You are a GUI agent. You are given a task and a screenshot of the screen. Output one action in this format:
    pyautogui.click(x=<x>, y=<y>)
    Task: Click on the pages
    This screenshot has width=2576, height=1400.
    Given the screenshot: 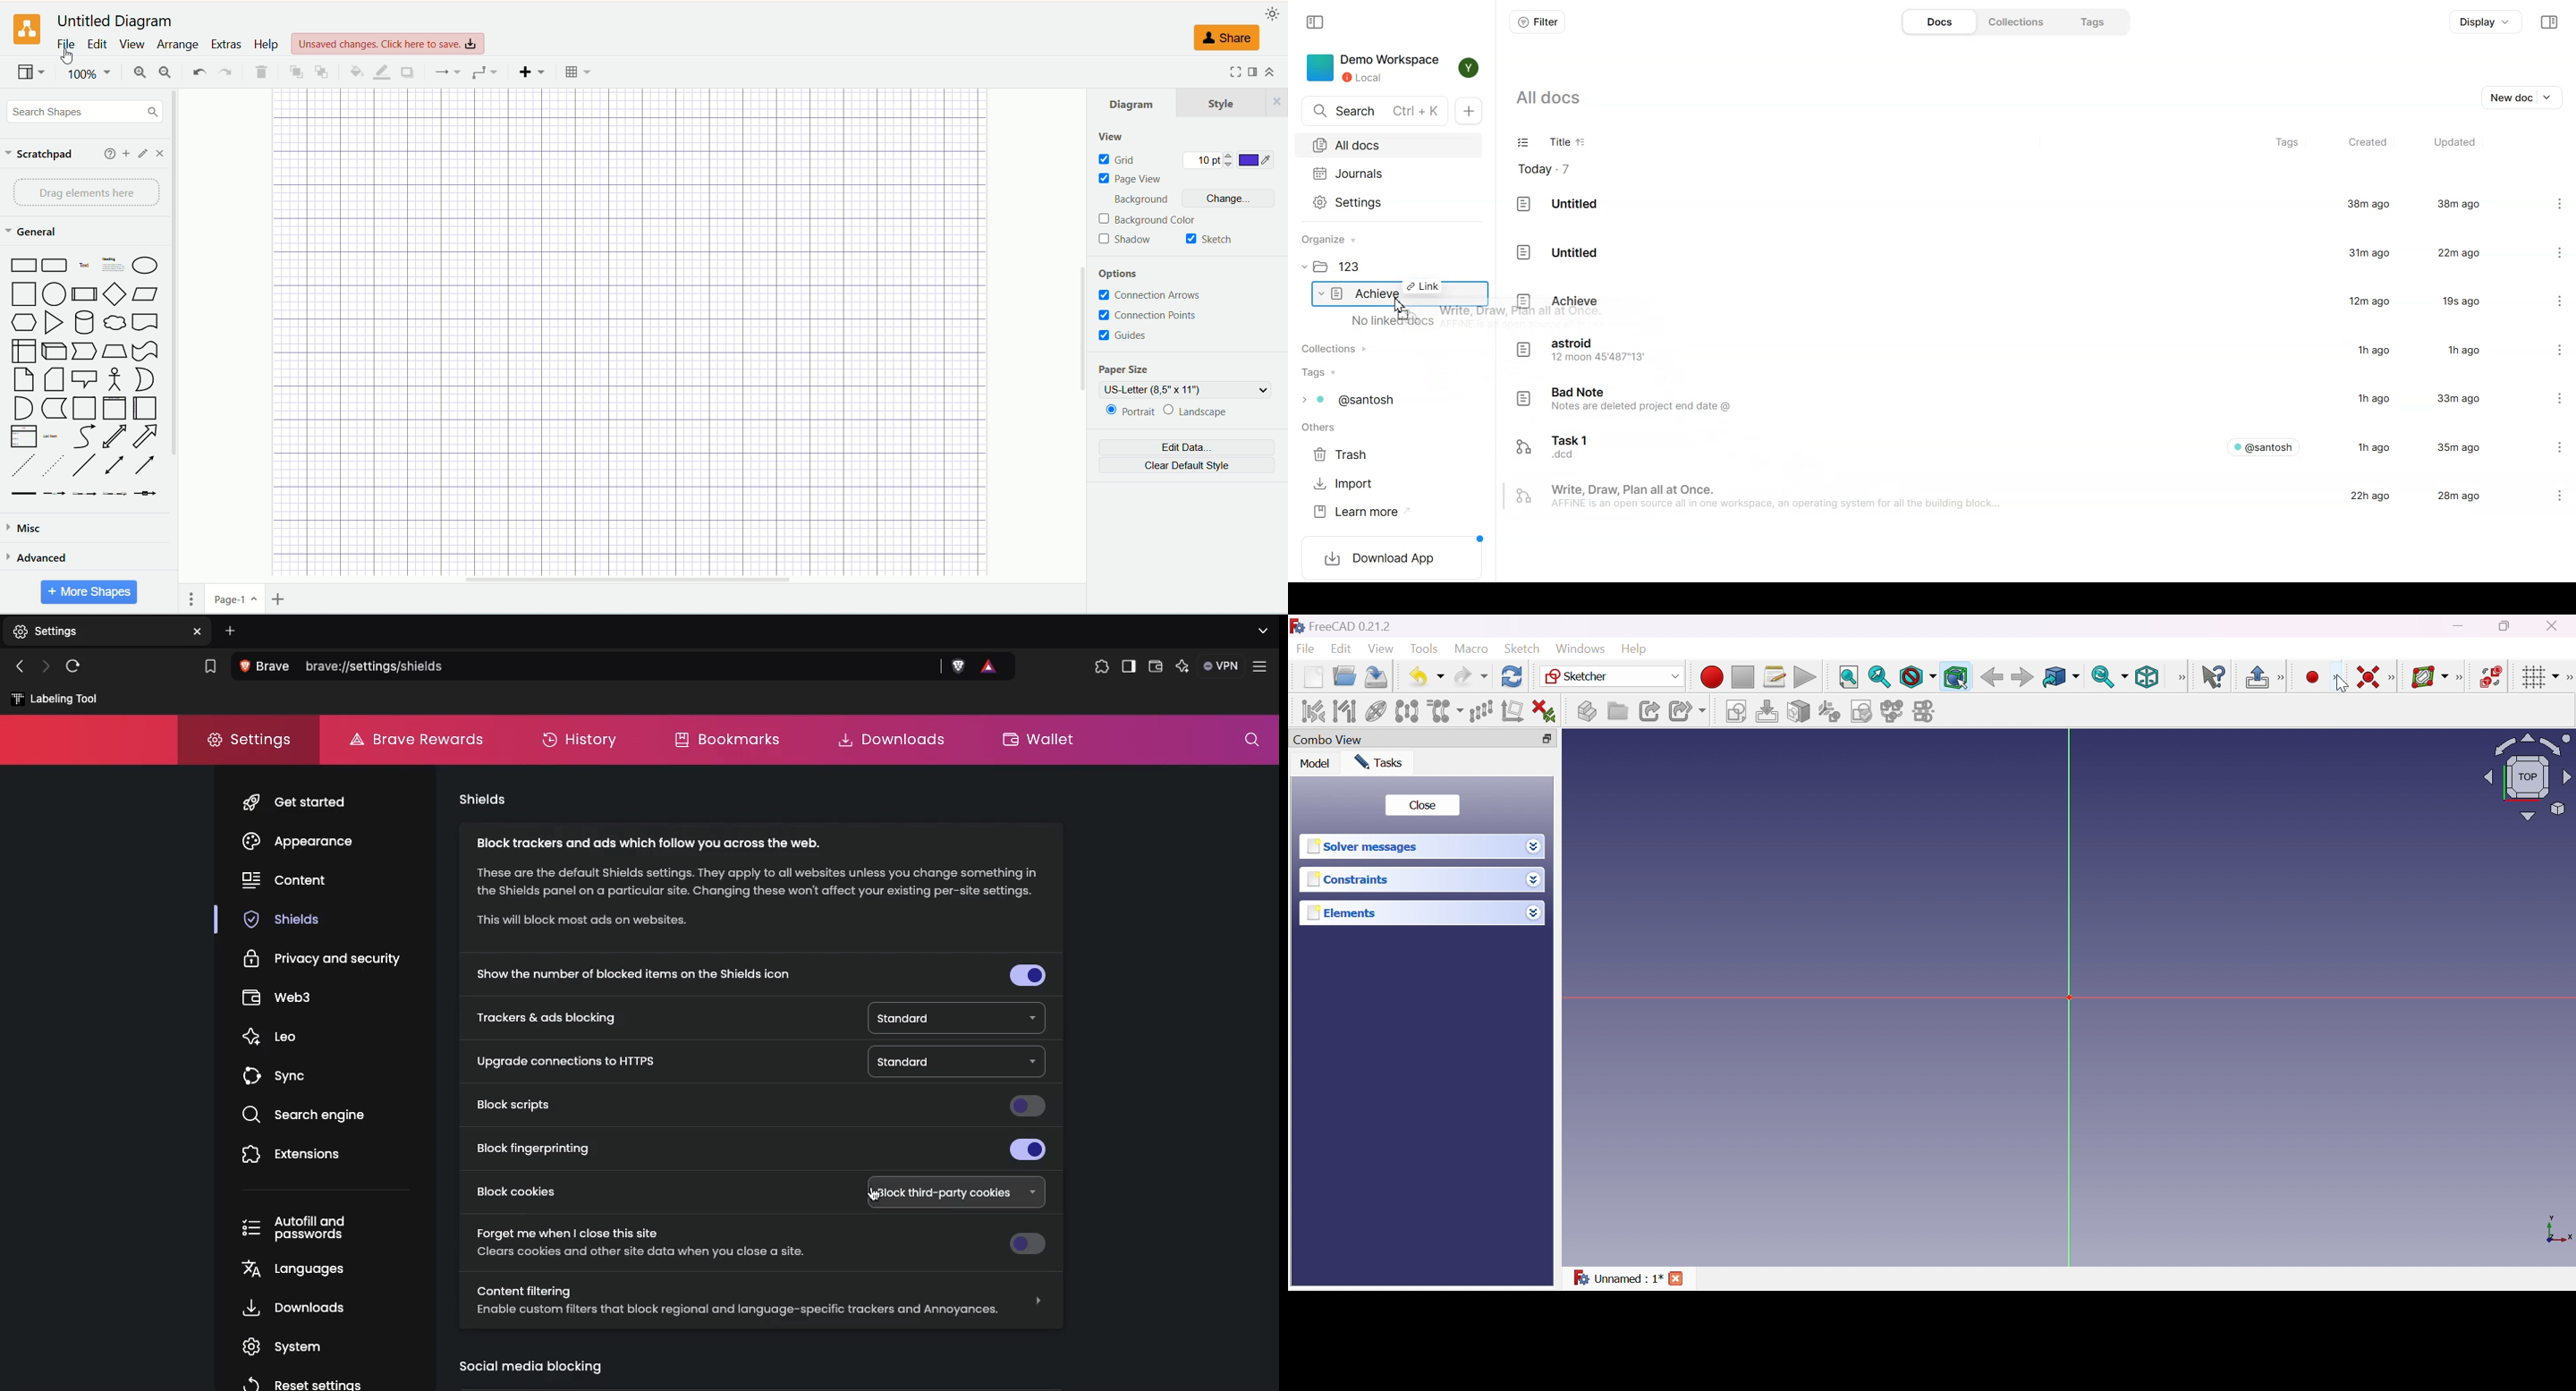 What is the action you would take?
    pyautogui.click(x=192, y=598)
    